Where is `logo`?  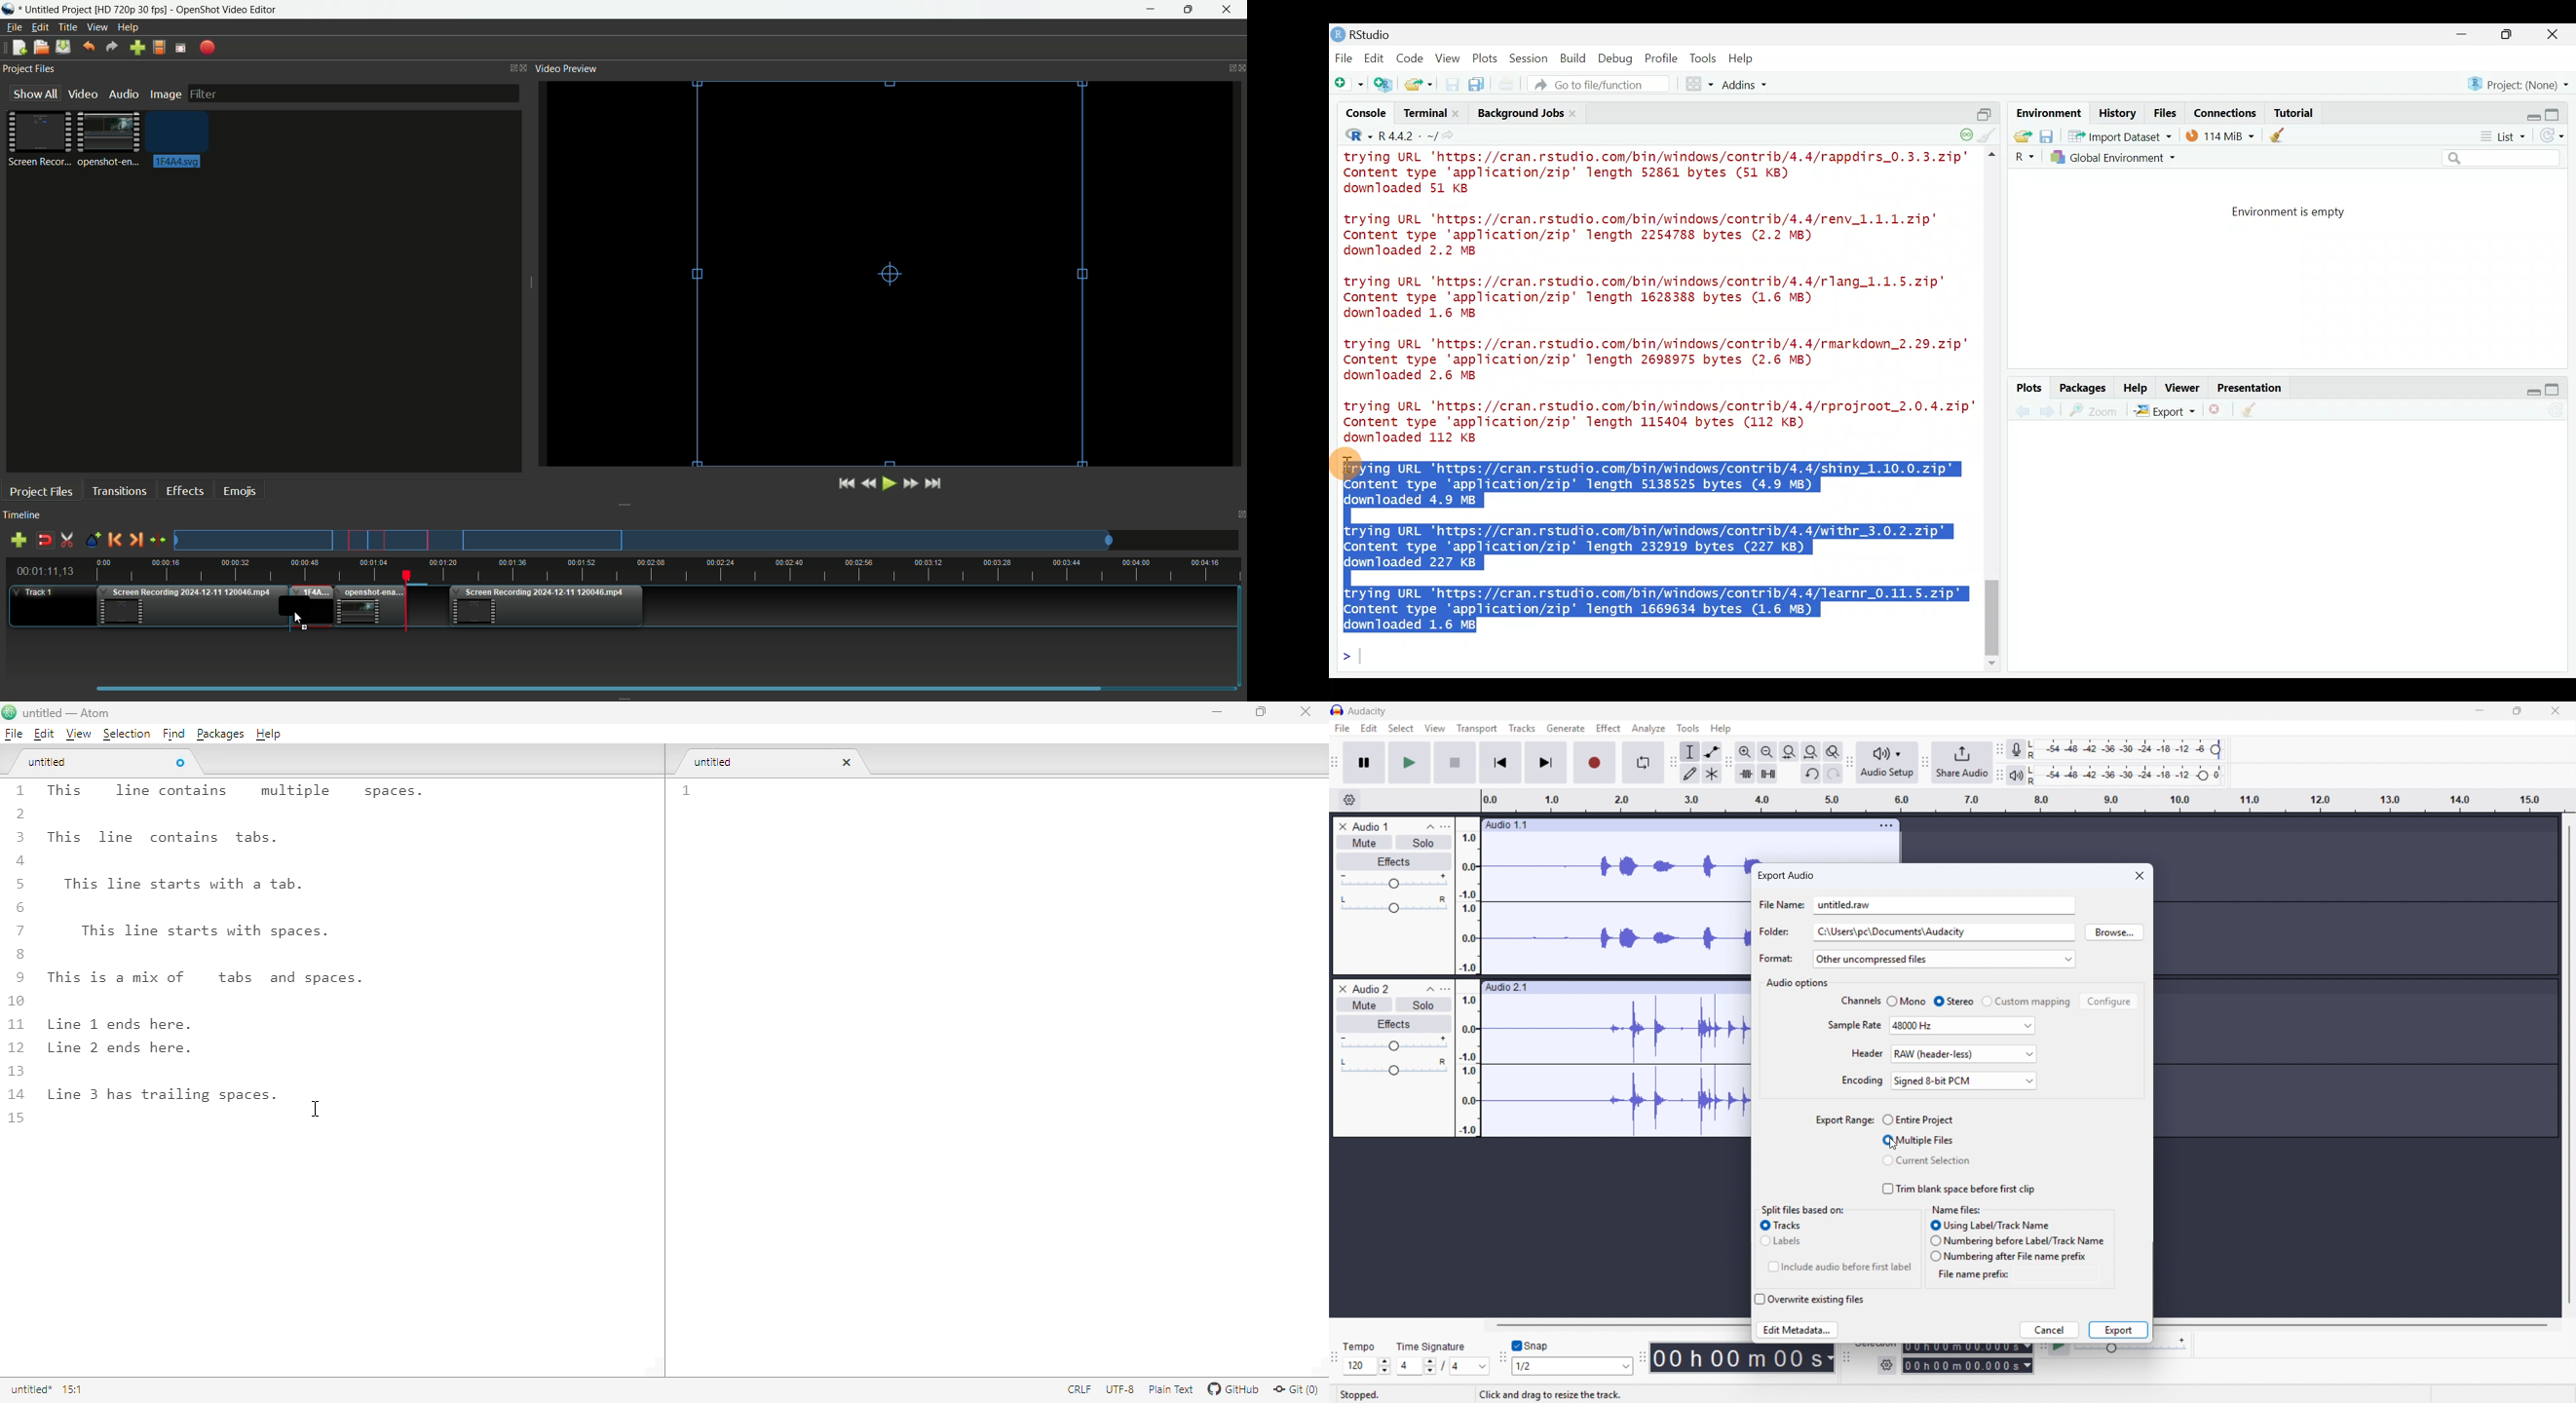 logo is located at coordinates (9, 712).